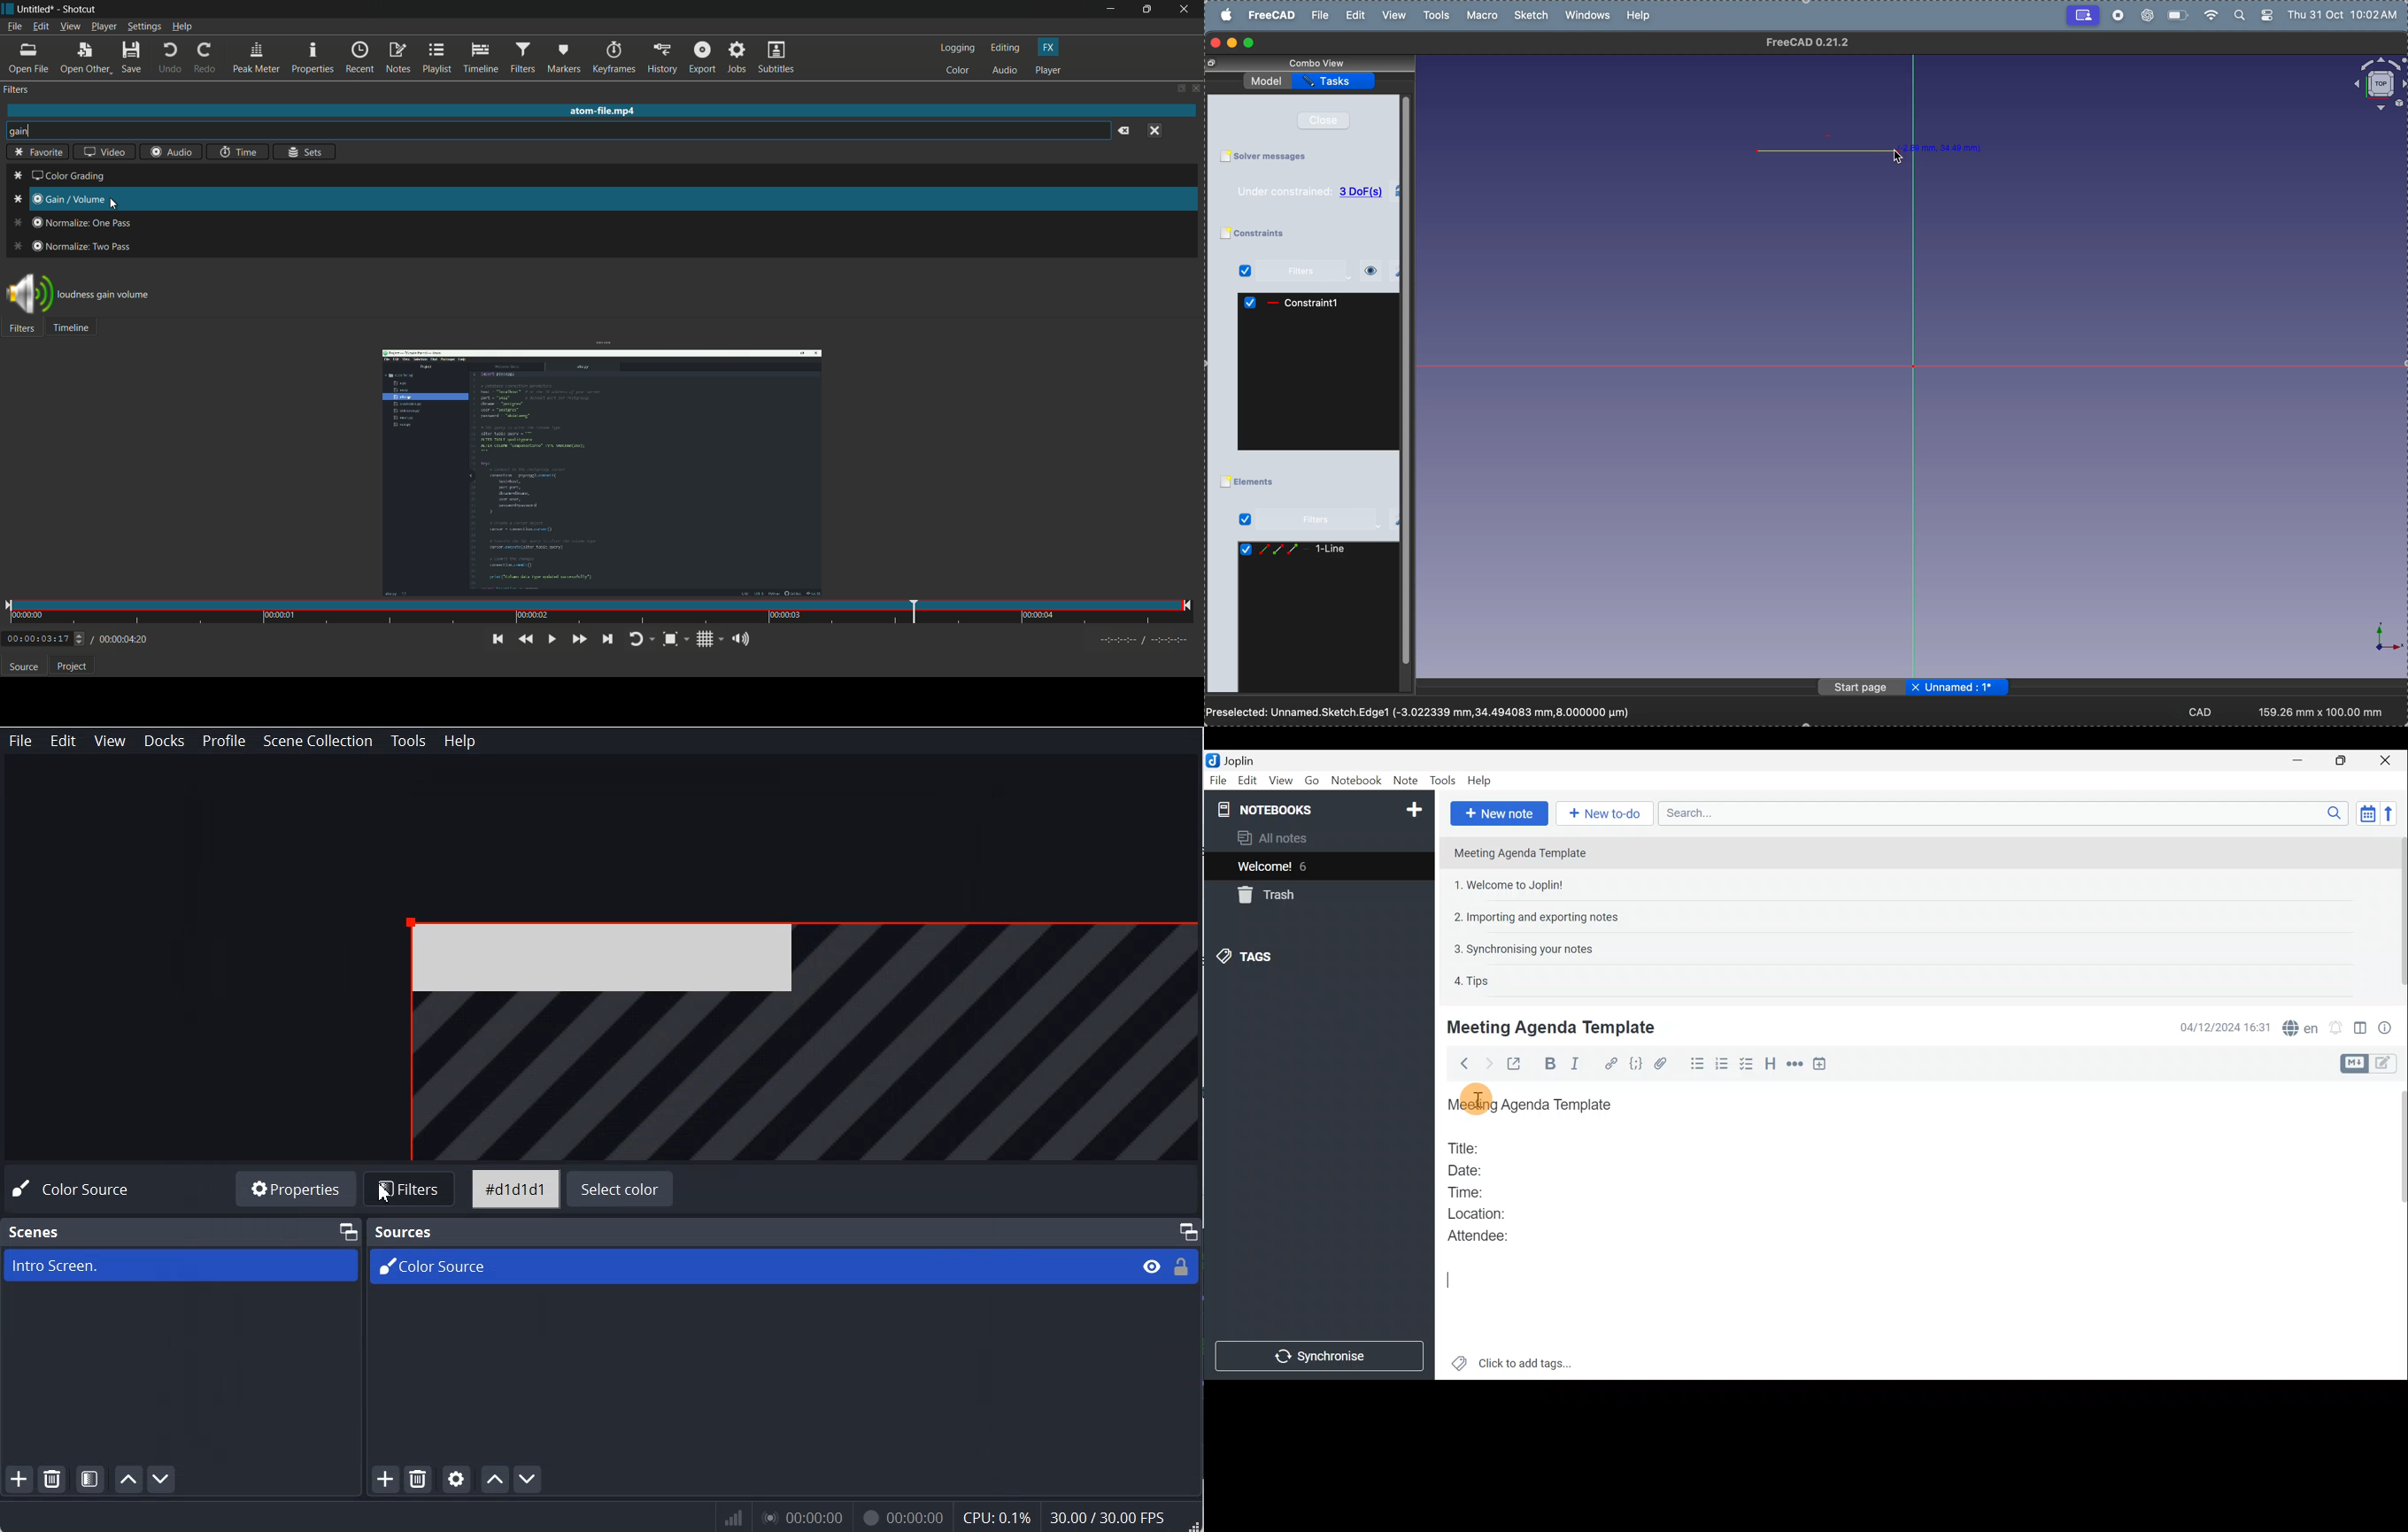 This screenshot has width=2408, height=1540. What do you see at coordinates (1124, 132) in the screenshot?
I see `clear search` at bounding box center [1124, 132].